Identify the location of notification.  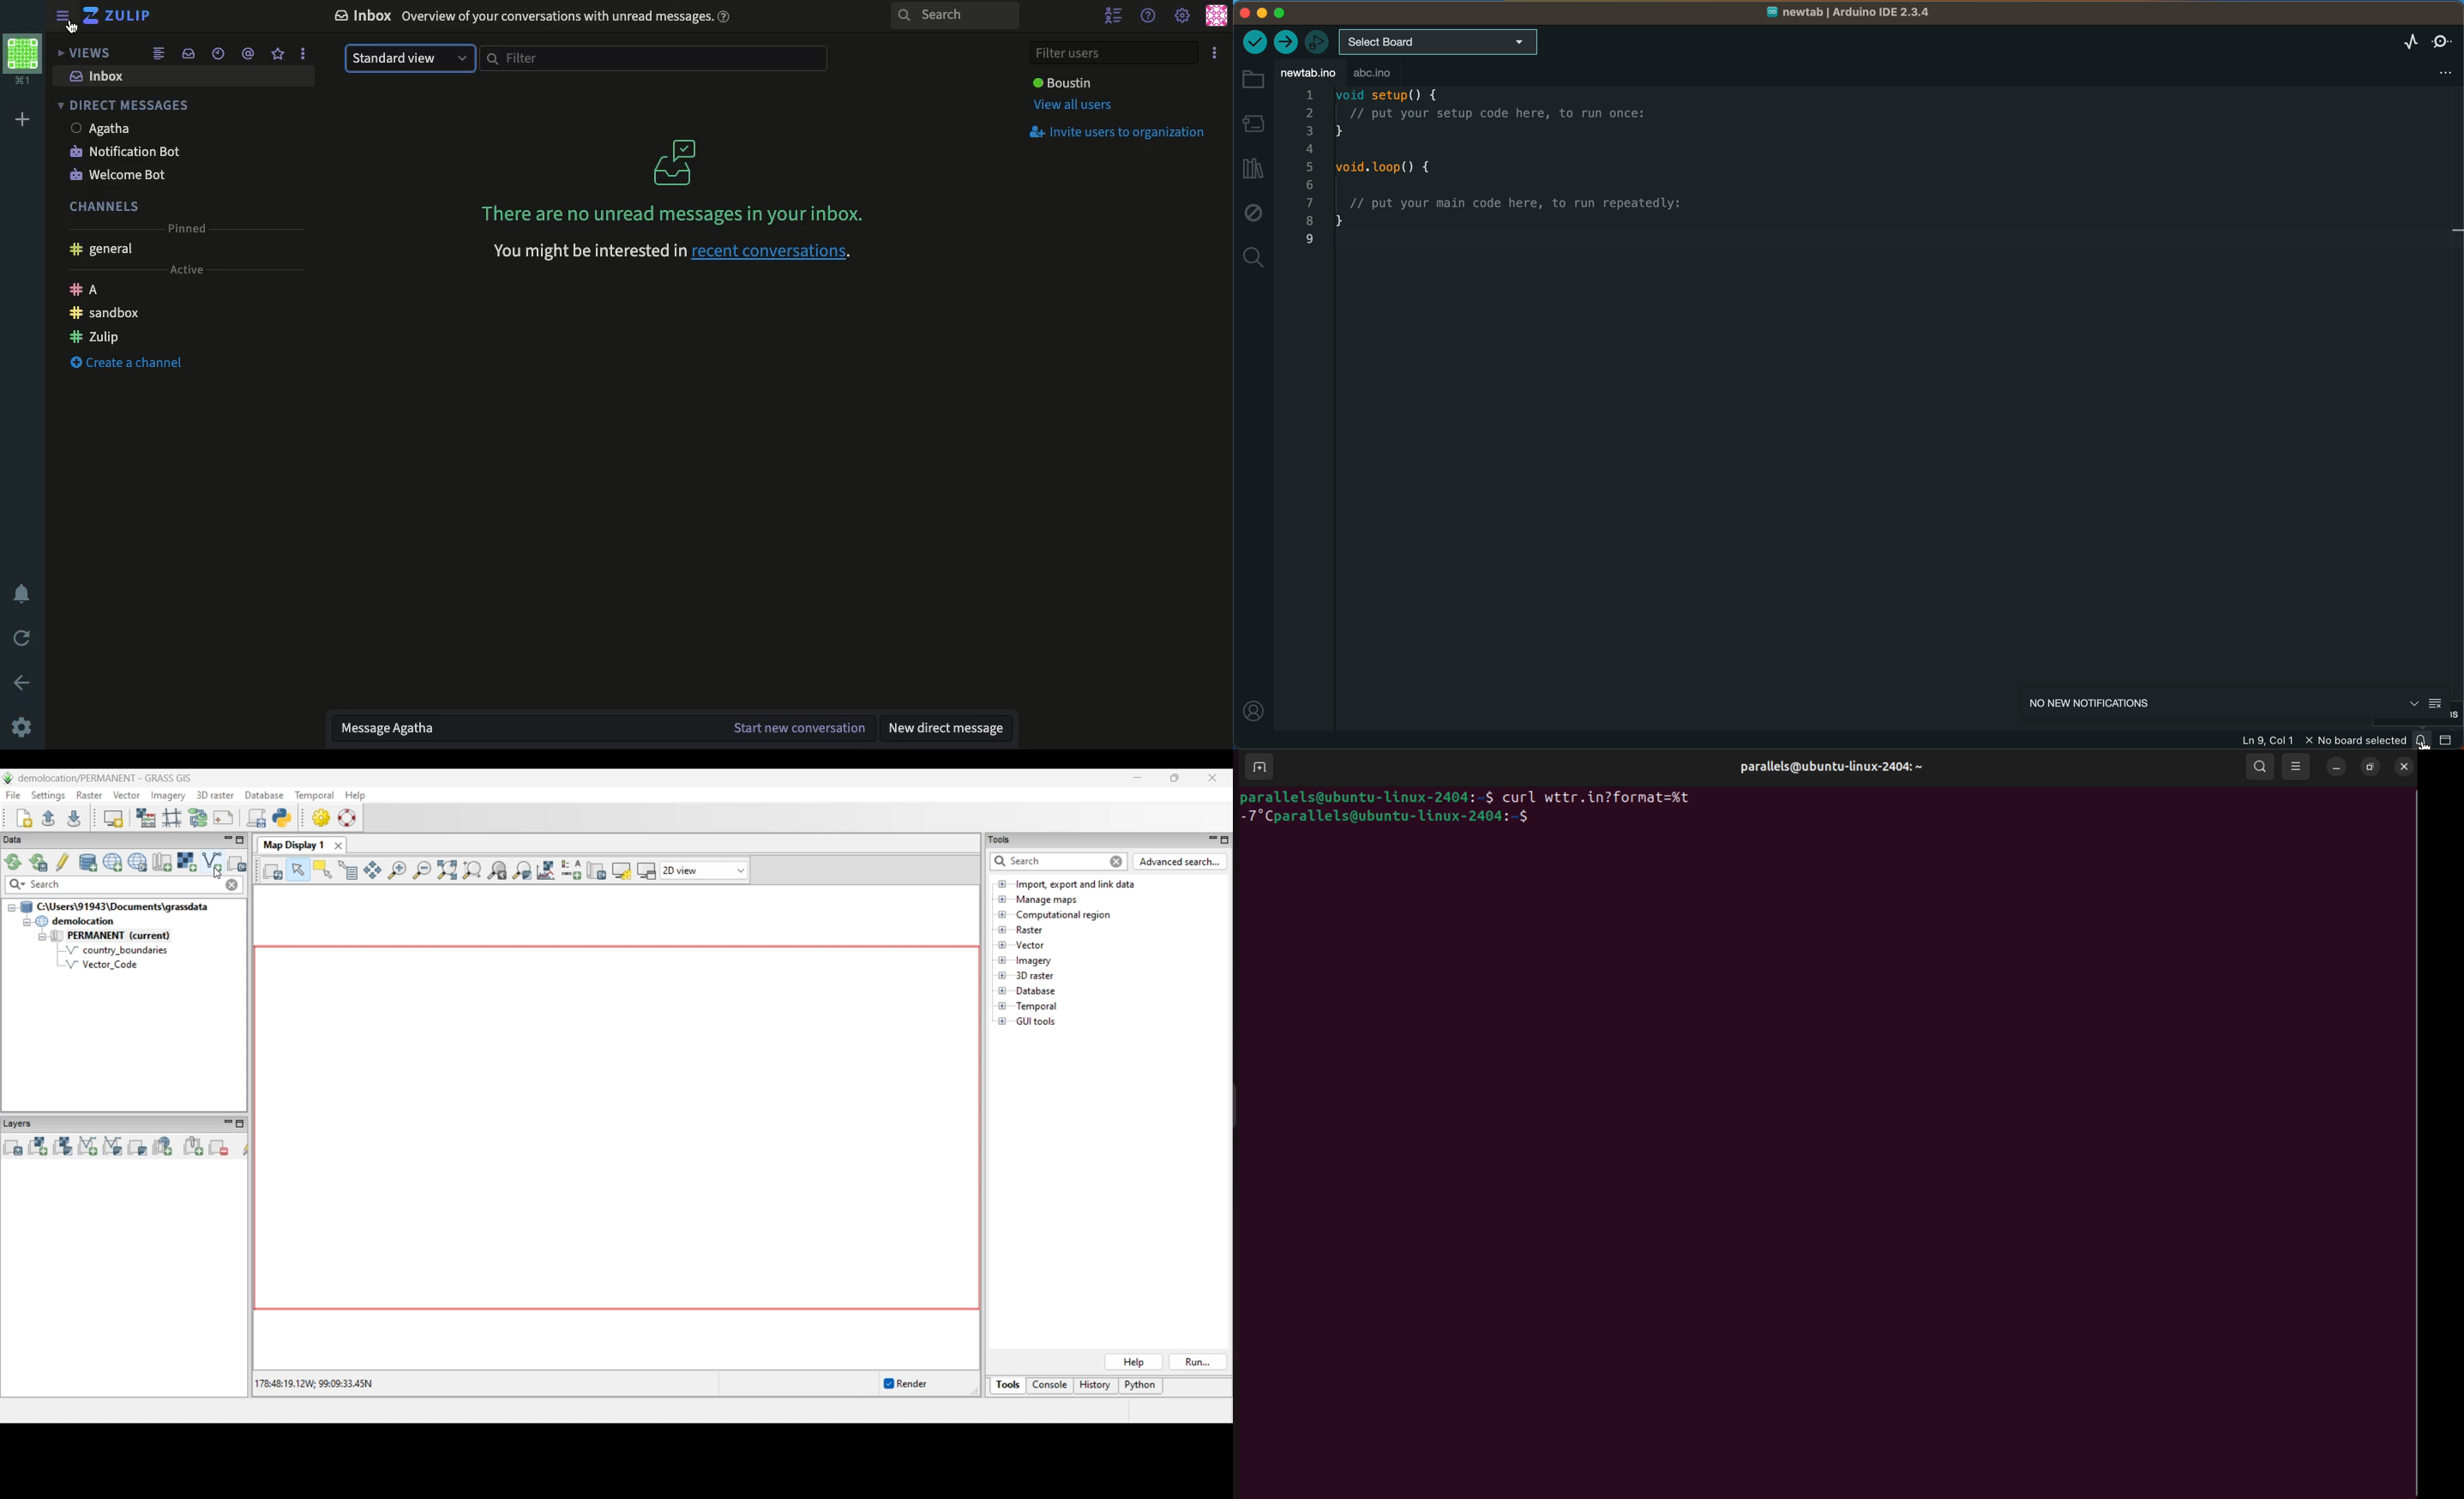
(2143, 703).